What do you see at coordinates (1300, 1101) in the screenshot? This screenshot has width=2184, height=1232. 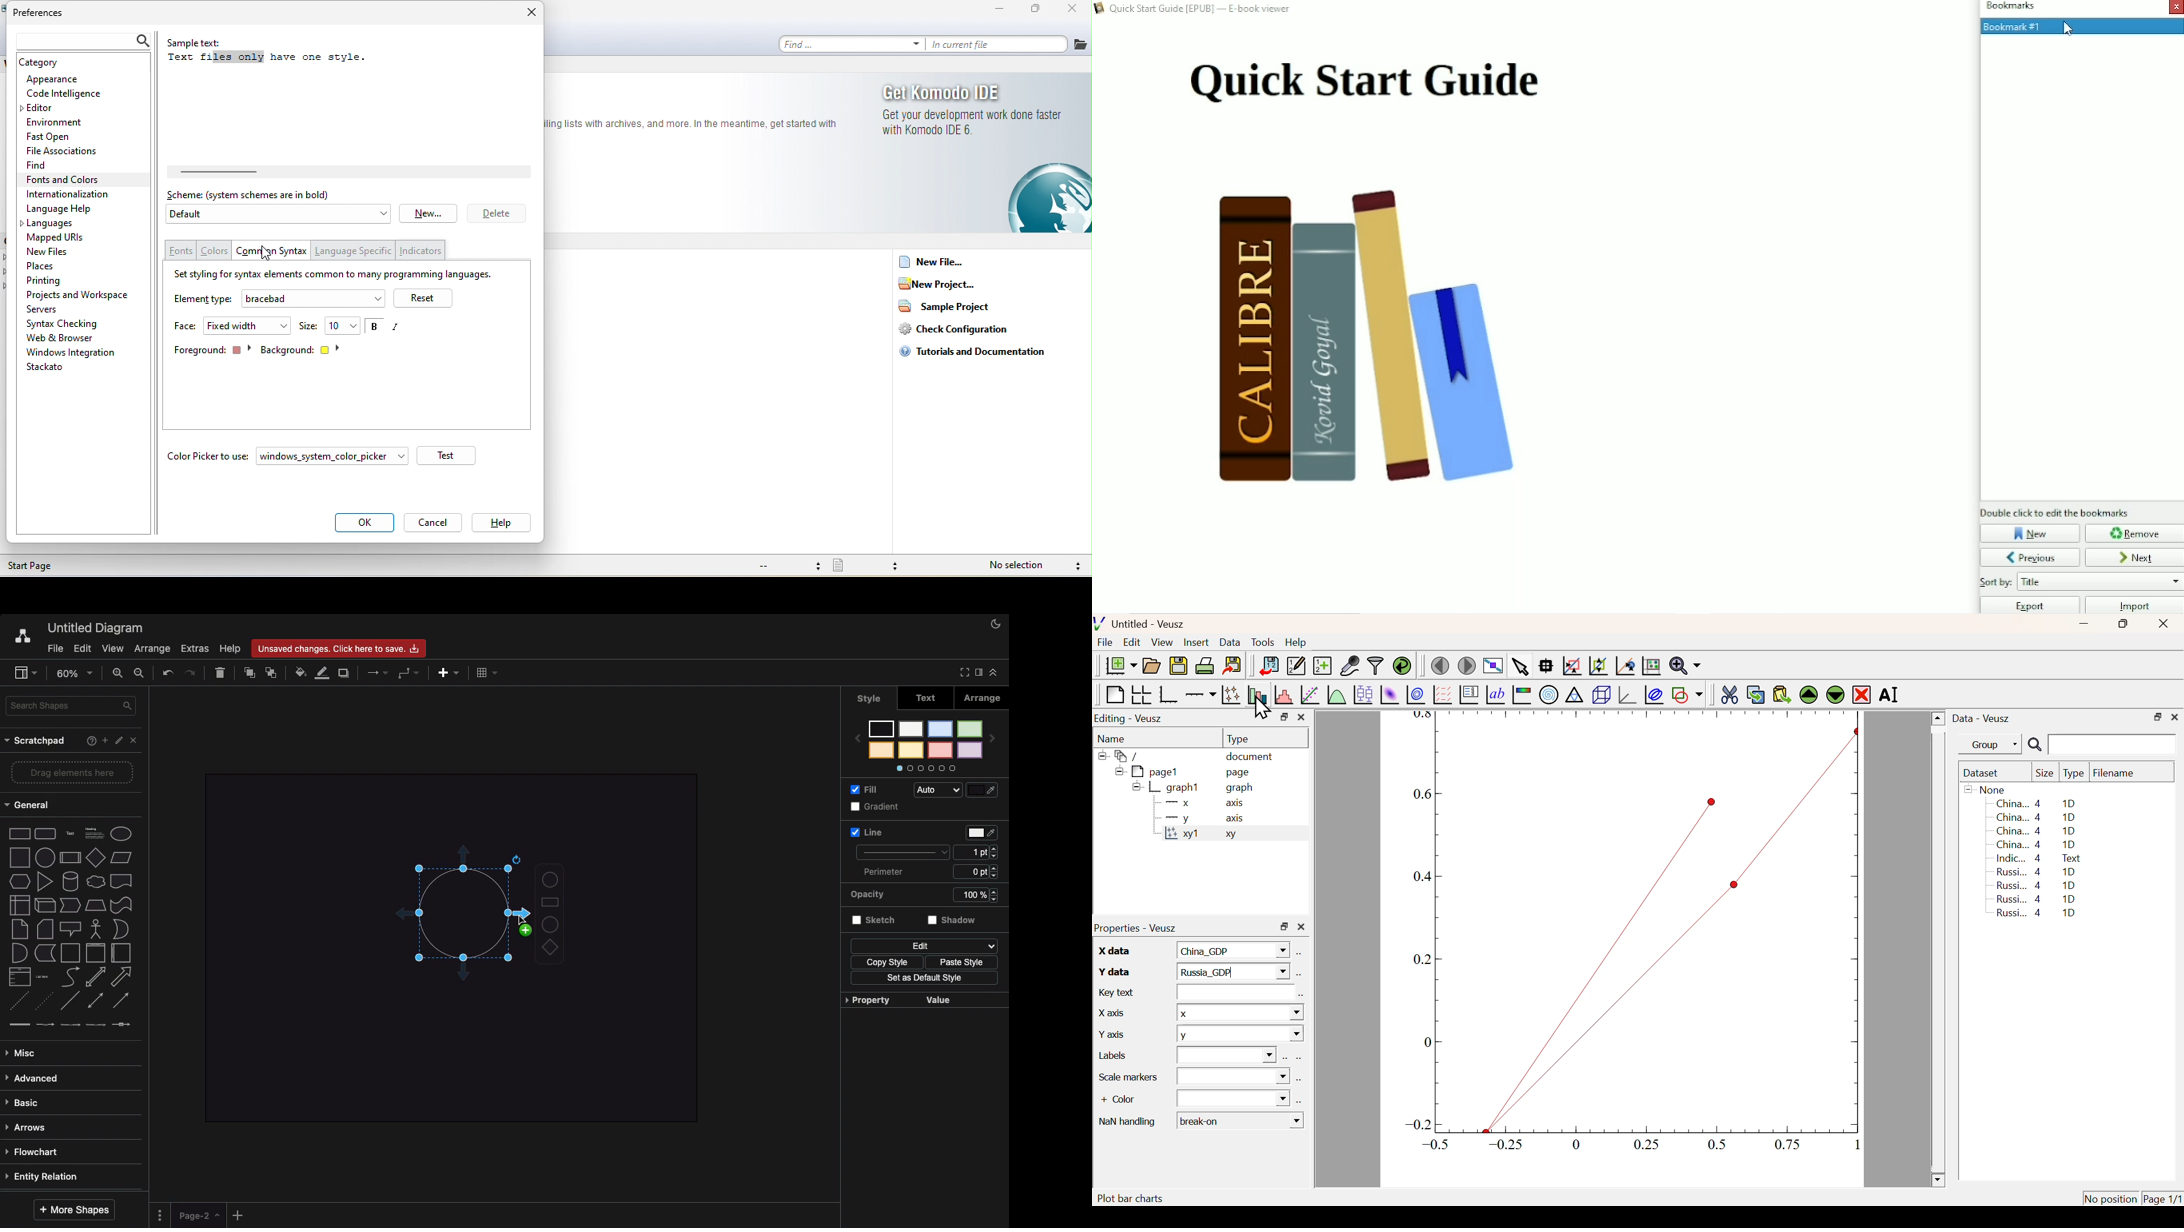 I see `Select using dataset Browser` at bounding box center [1300, 1101].